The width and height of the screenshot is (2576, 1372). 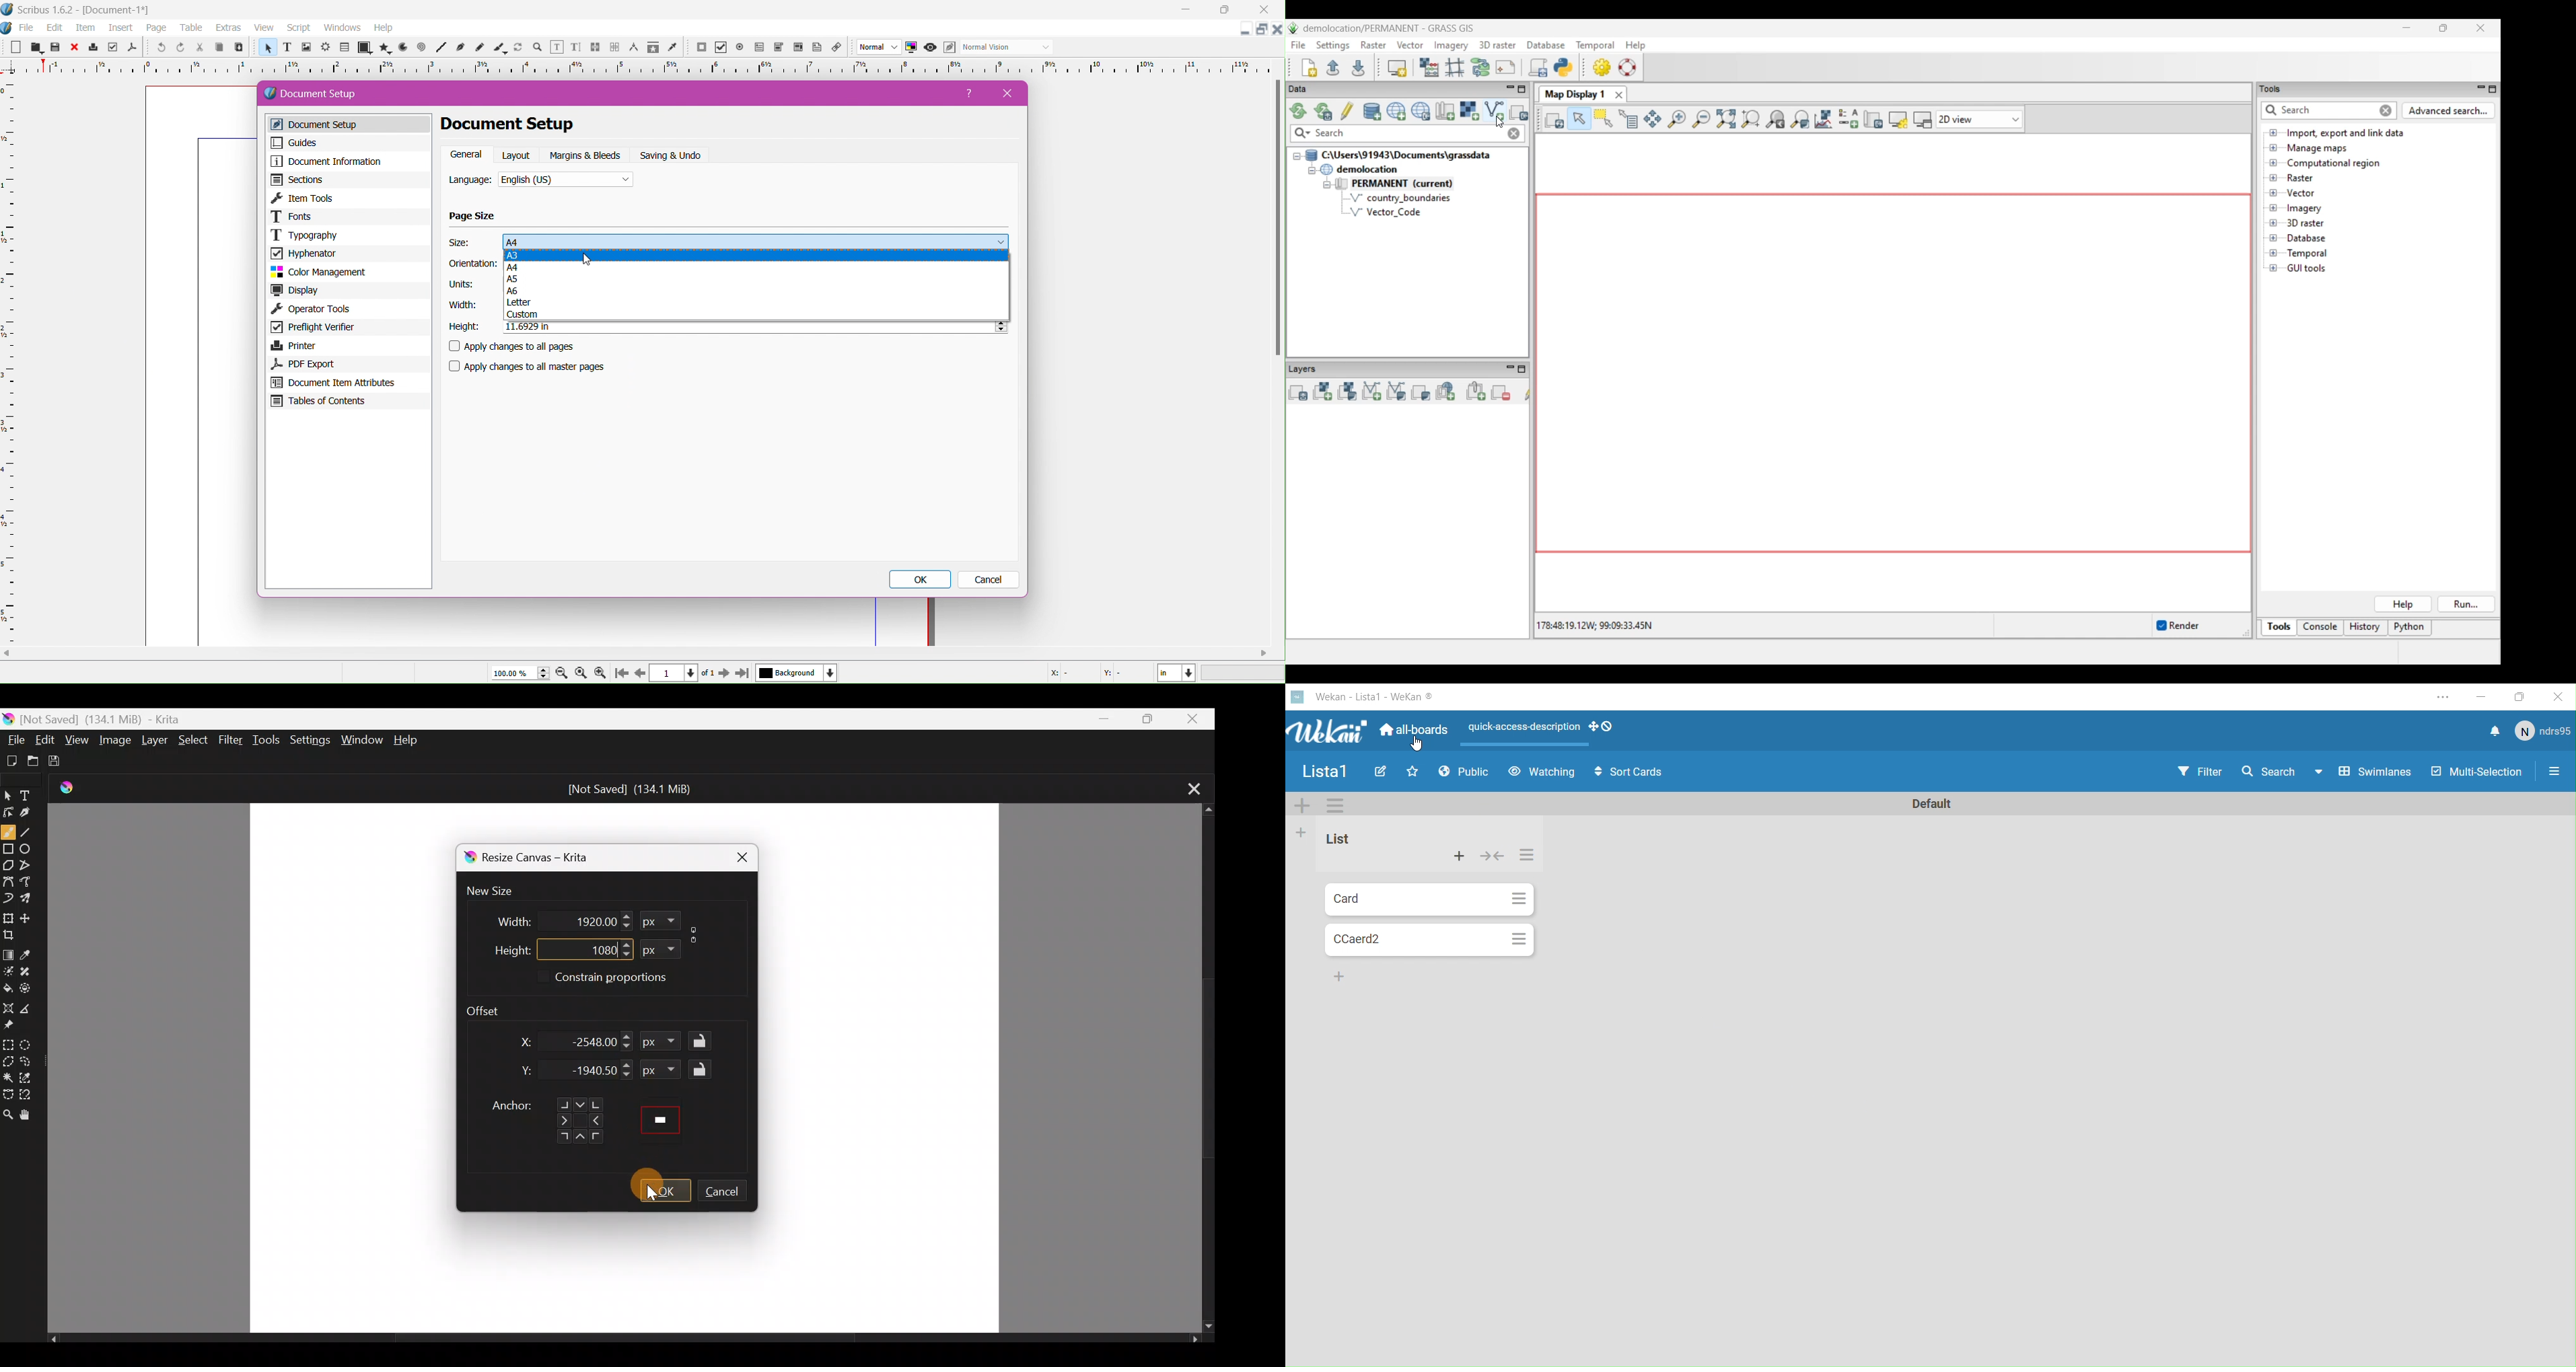 What do you see at coordinates (8, 9) in the screenshot?
I see `app icon` at bounding box center [8, 9].